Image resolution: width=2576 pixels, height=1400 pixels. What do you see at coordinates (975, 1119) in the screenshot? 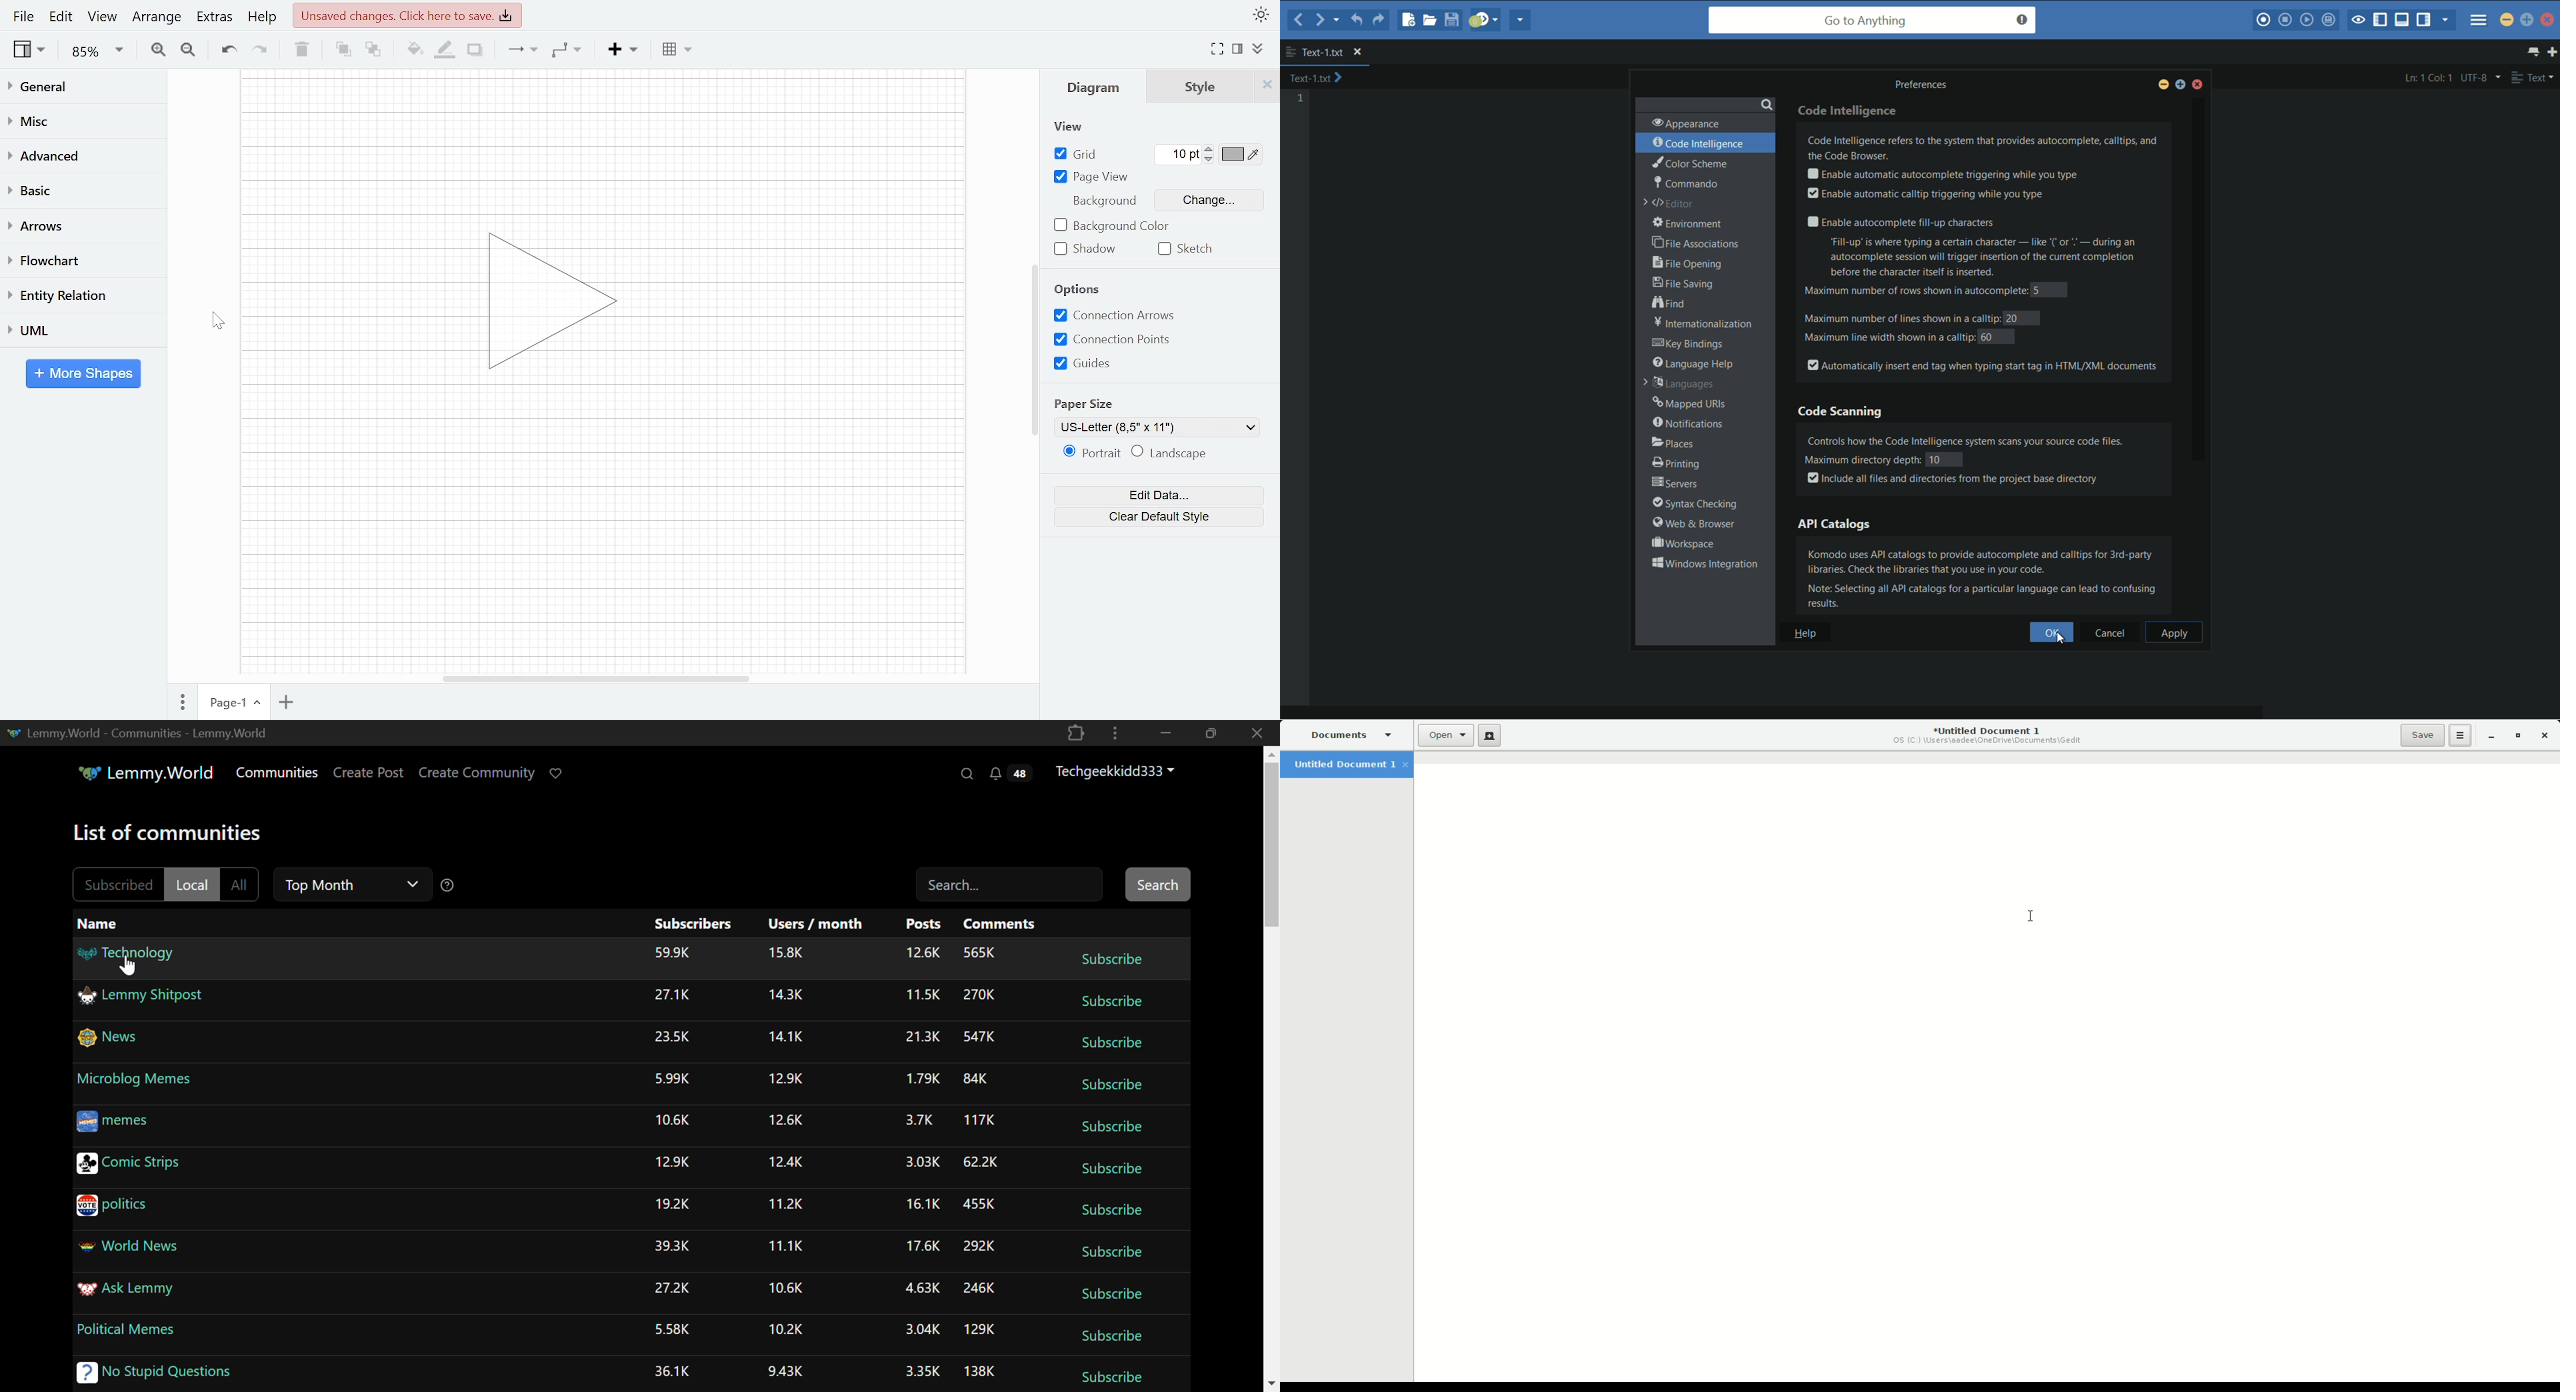
I see `117K` at bounding box center [975, 1119].